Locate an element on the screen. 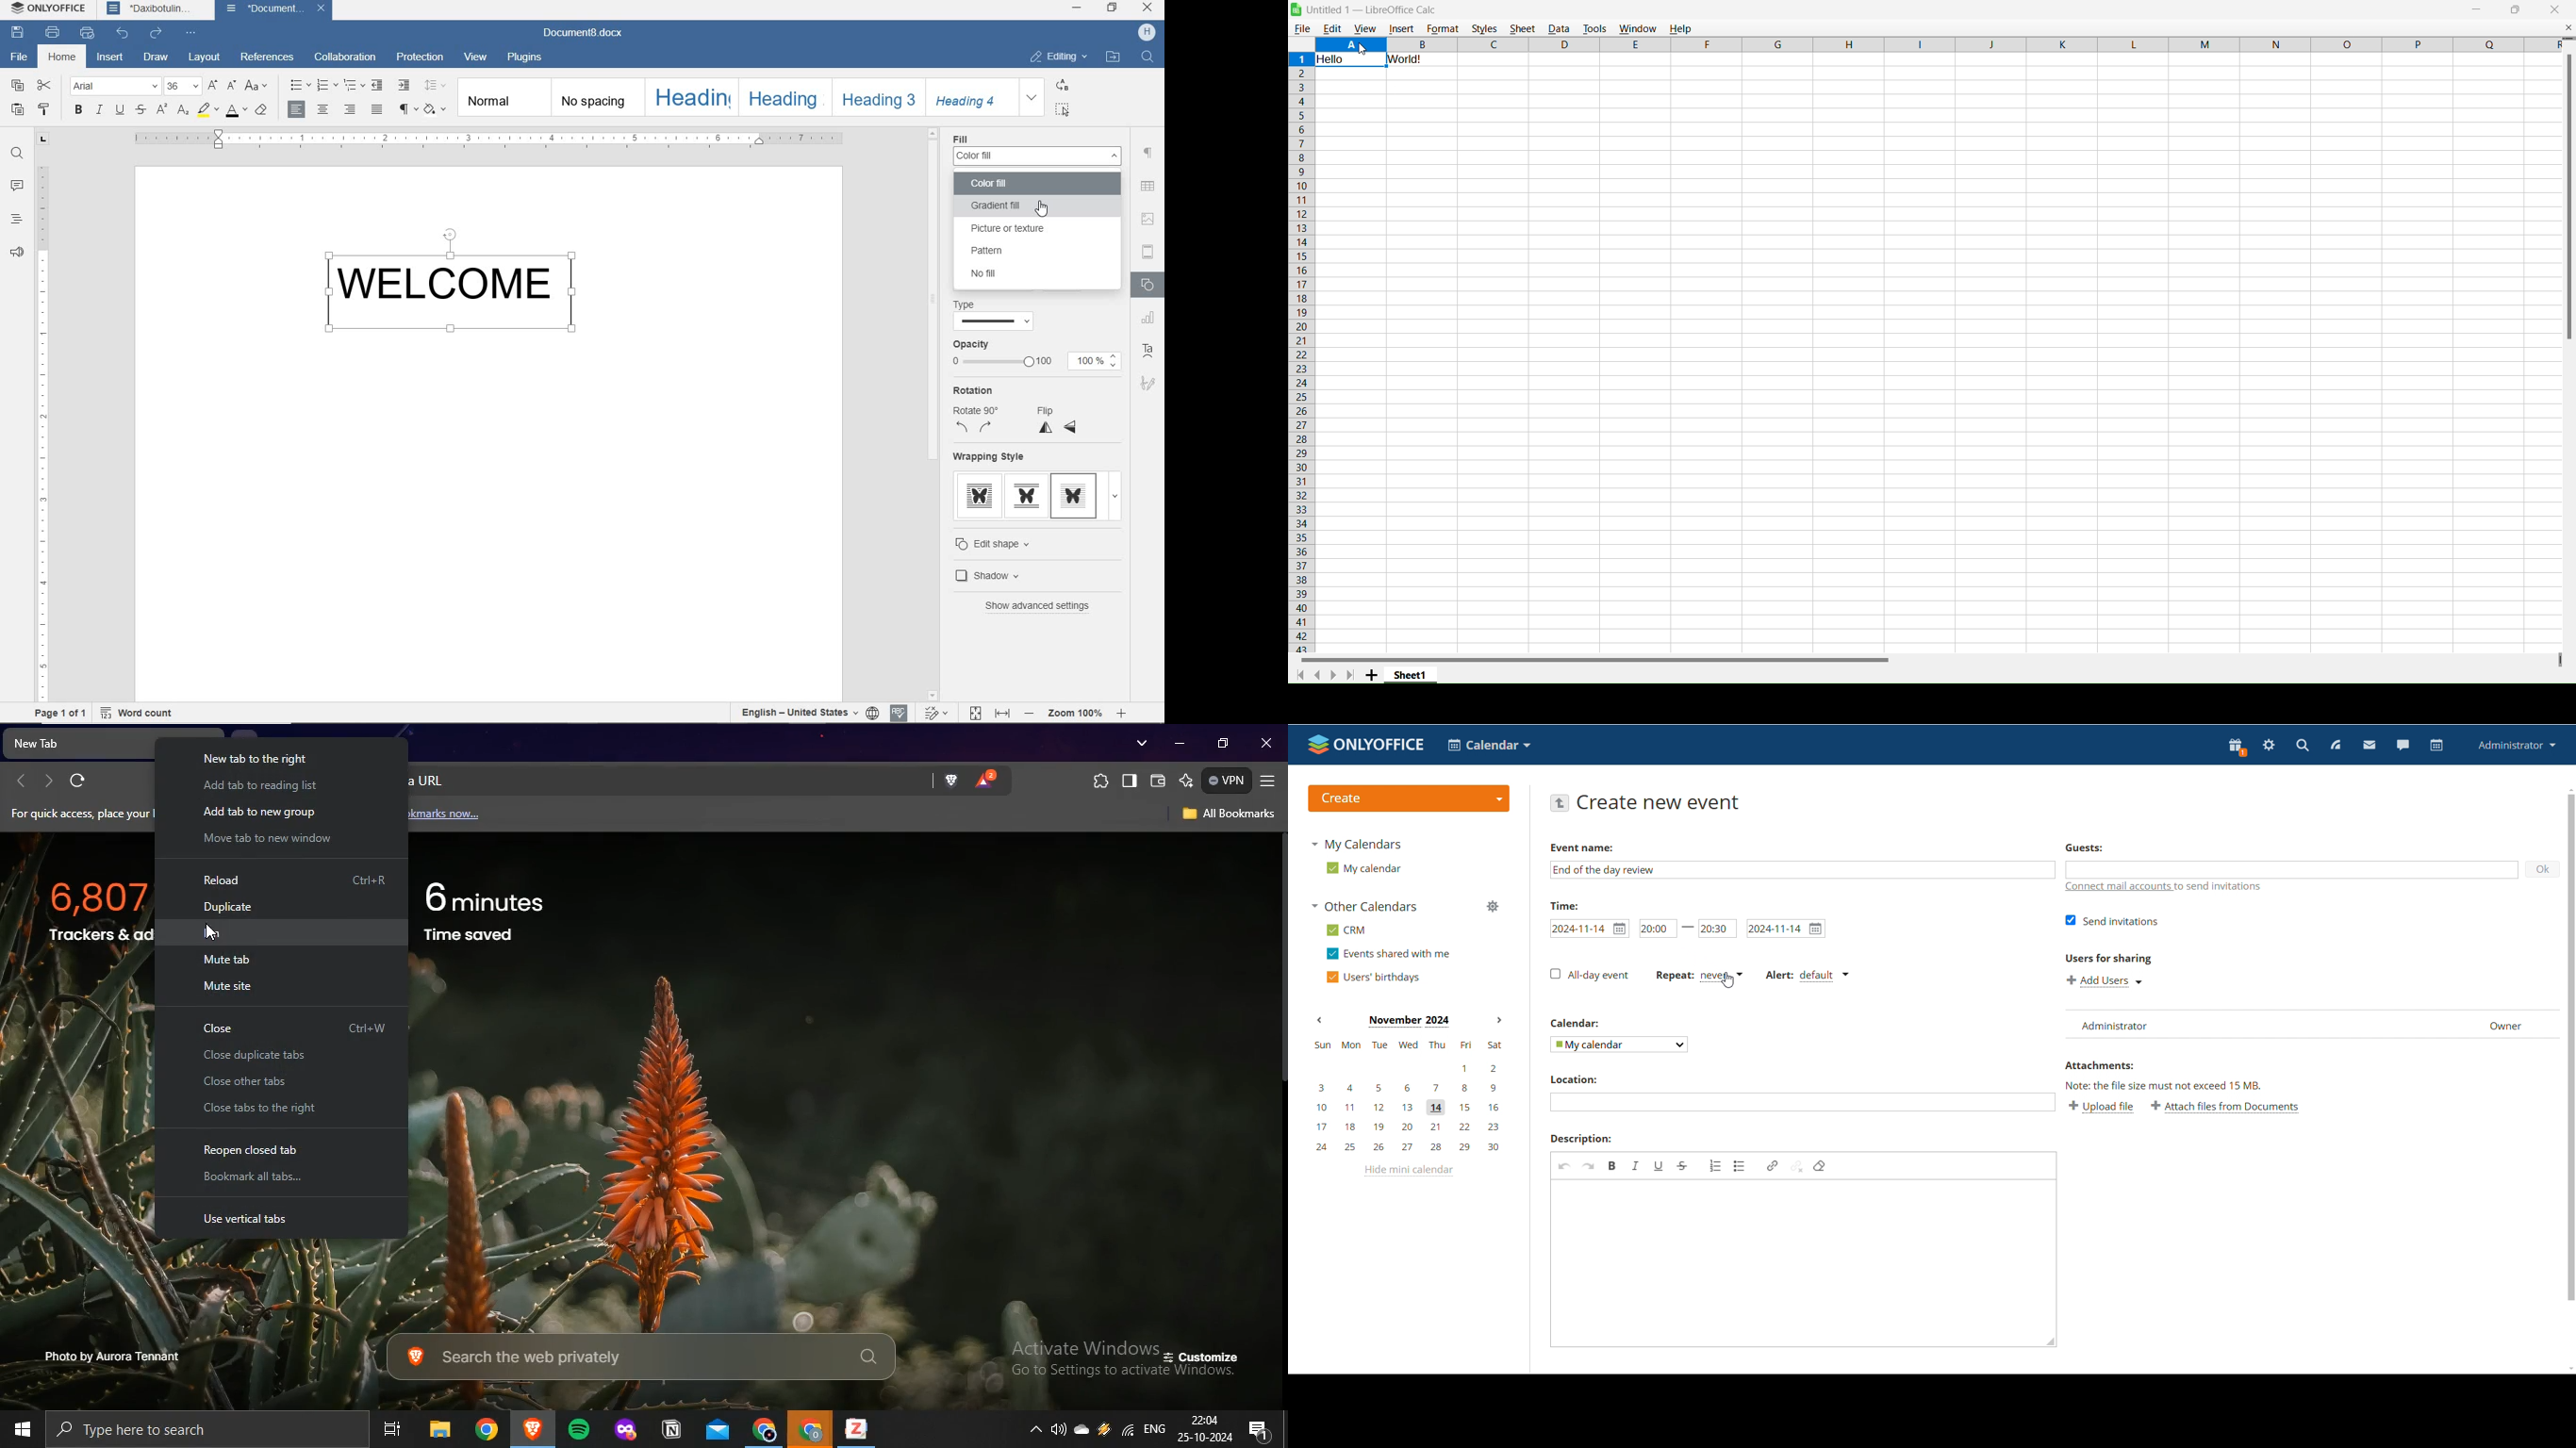  hide mini calendar is located at coordinates (1408, 1171).